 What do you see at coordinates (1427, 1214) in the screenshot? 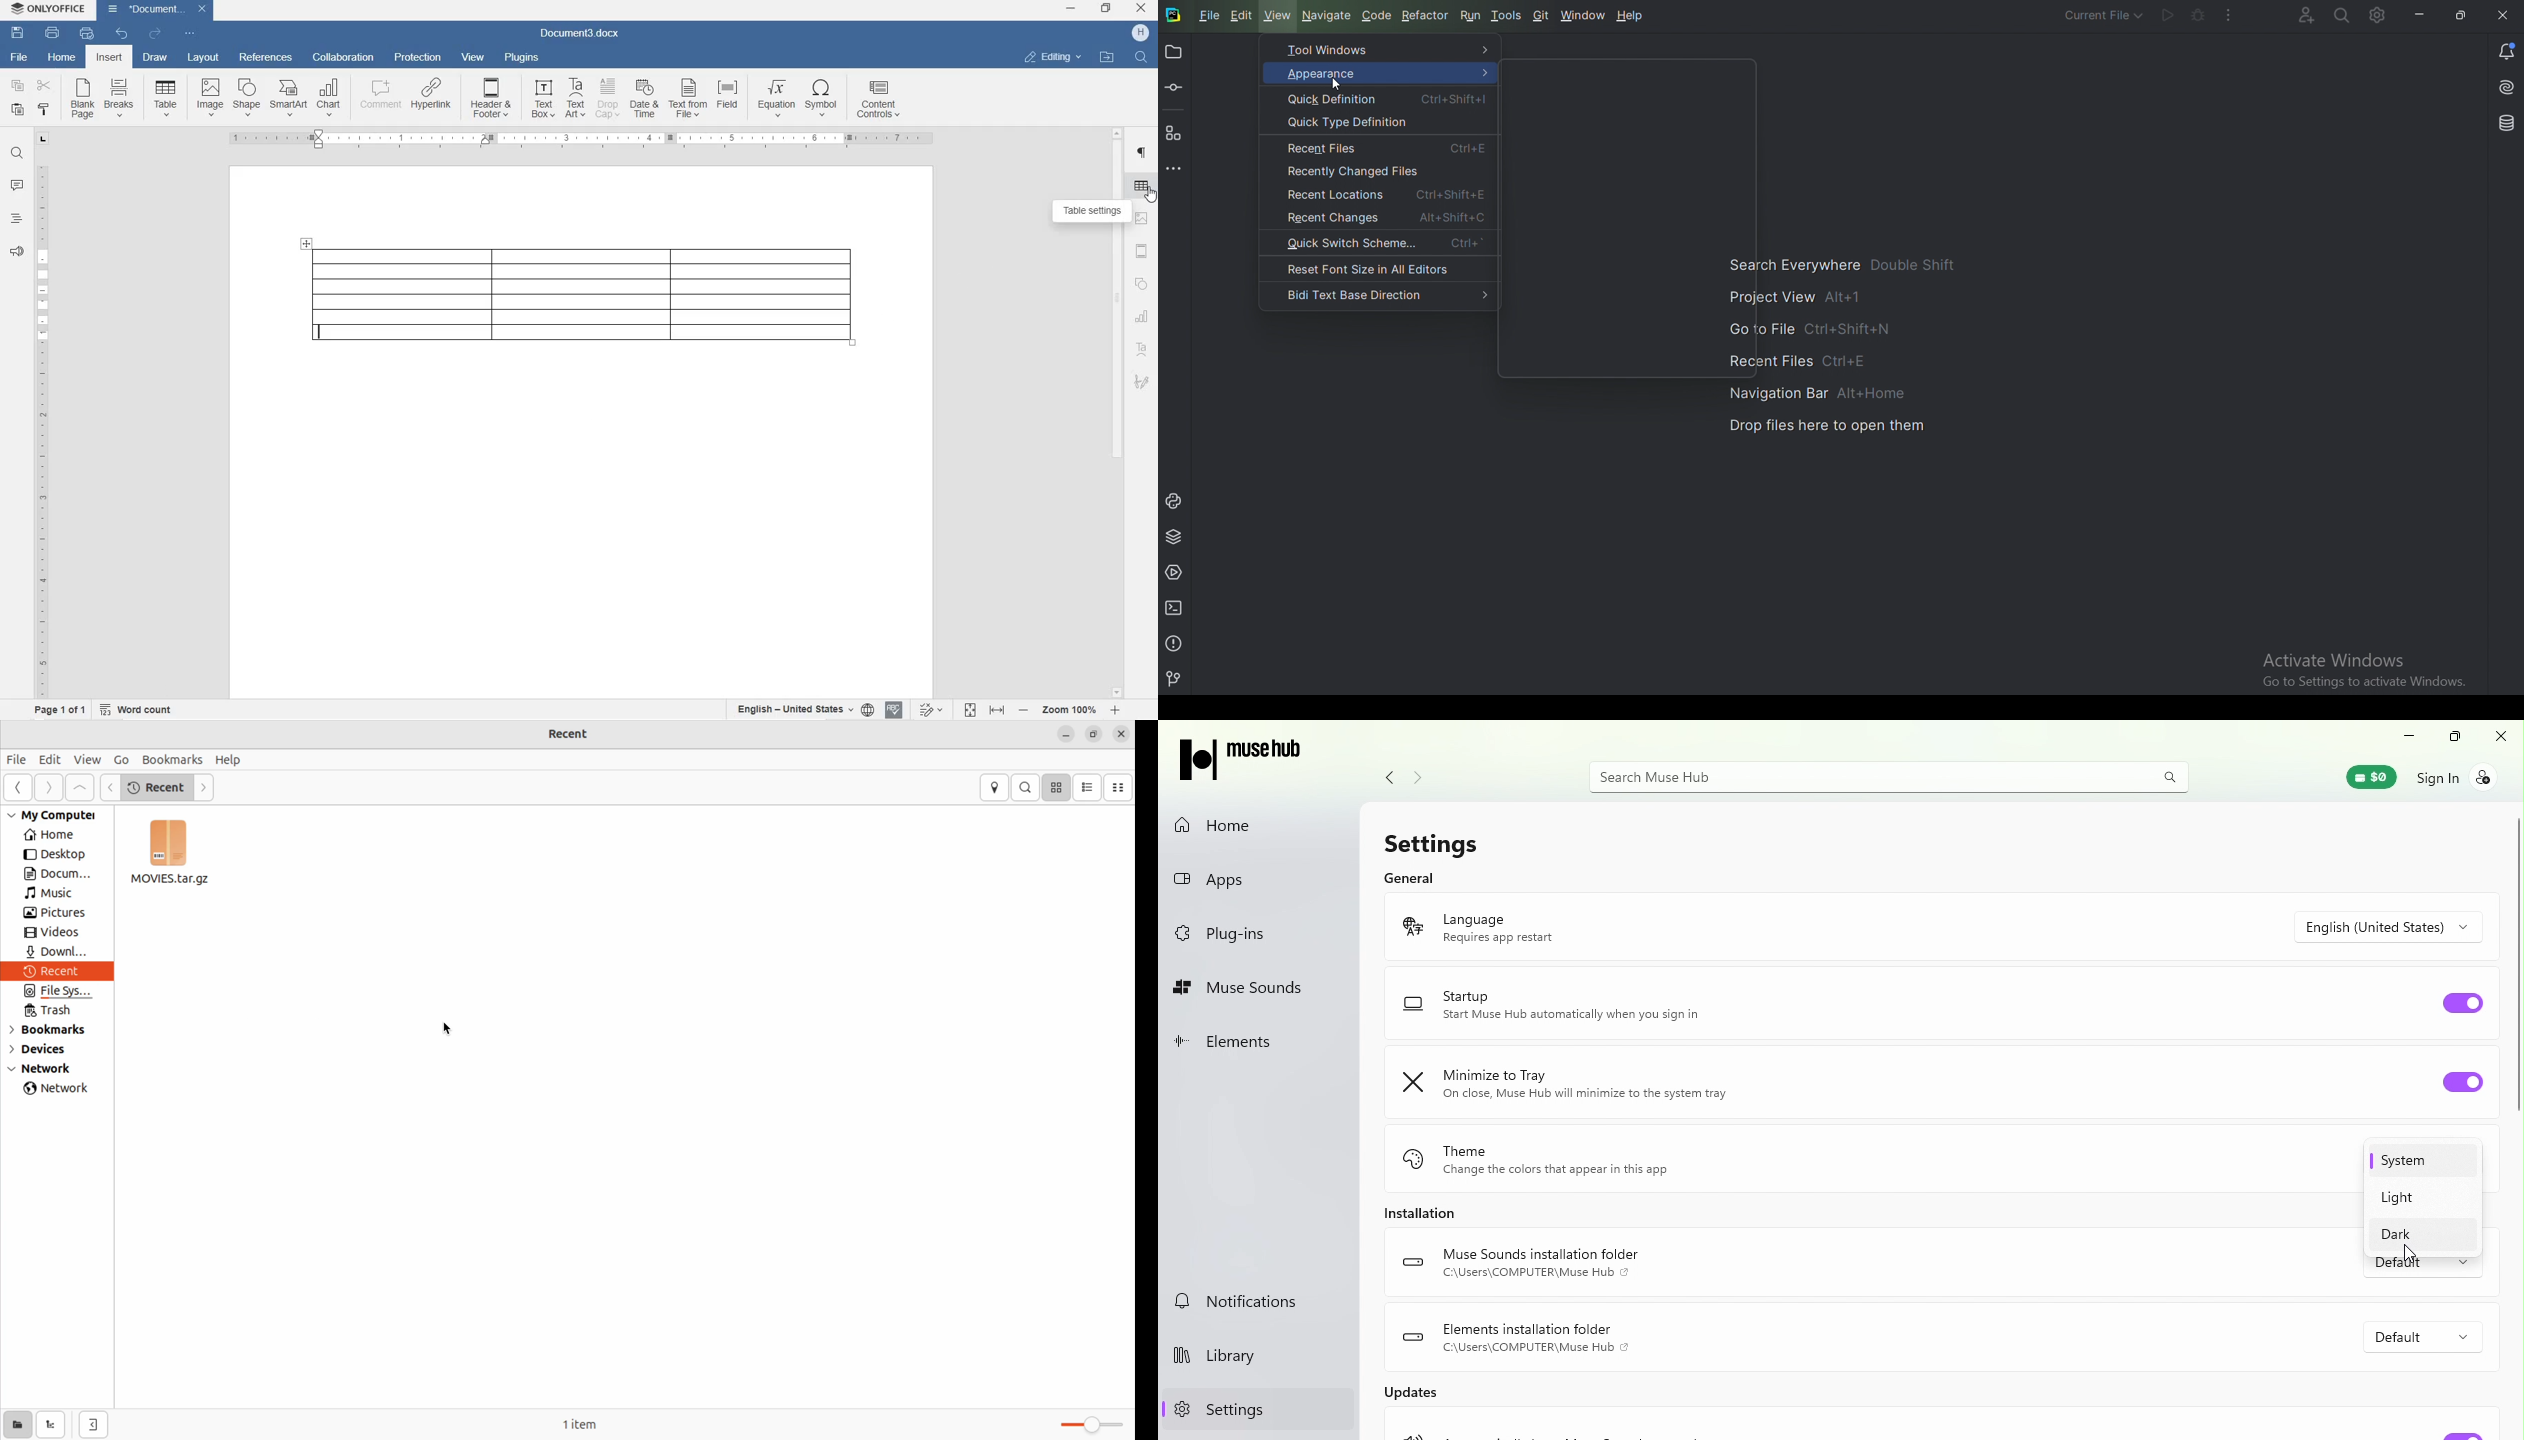
I see `Installation` at bounding box center [1427, 1214].